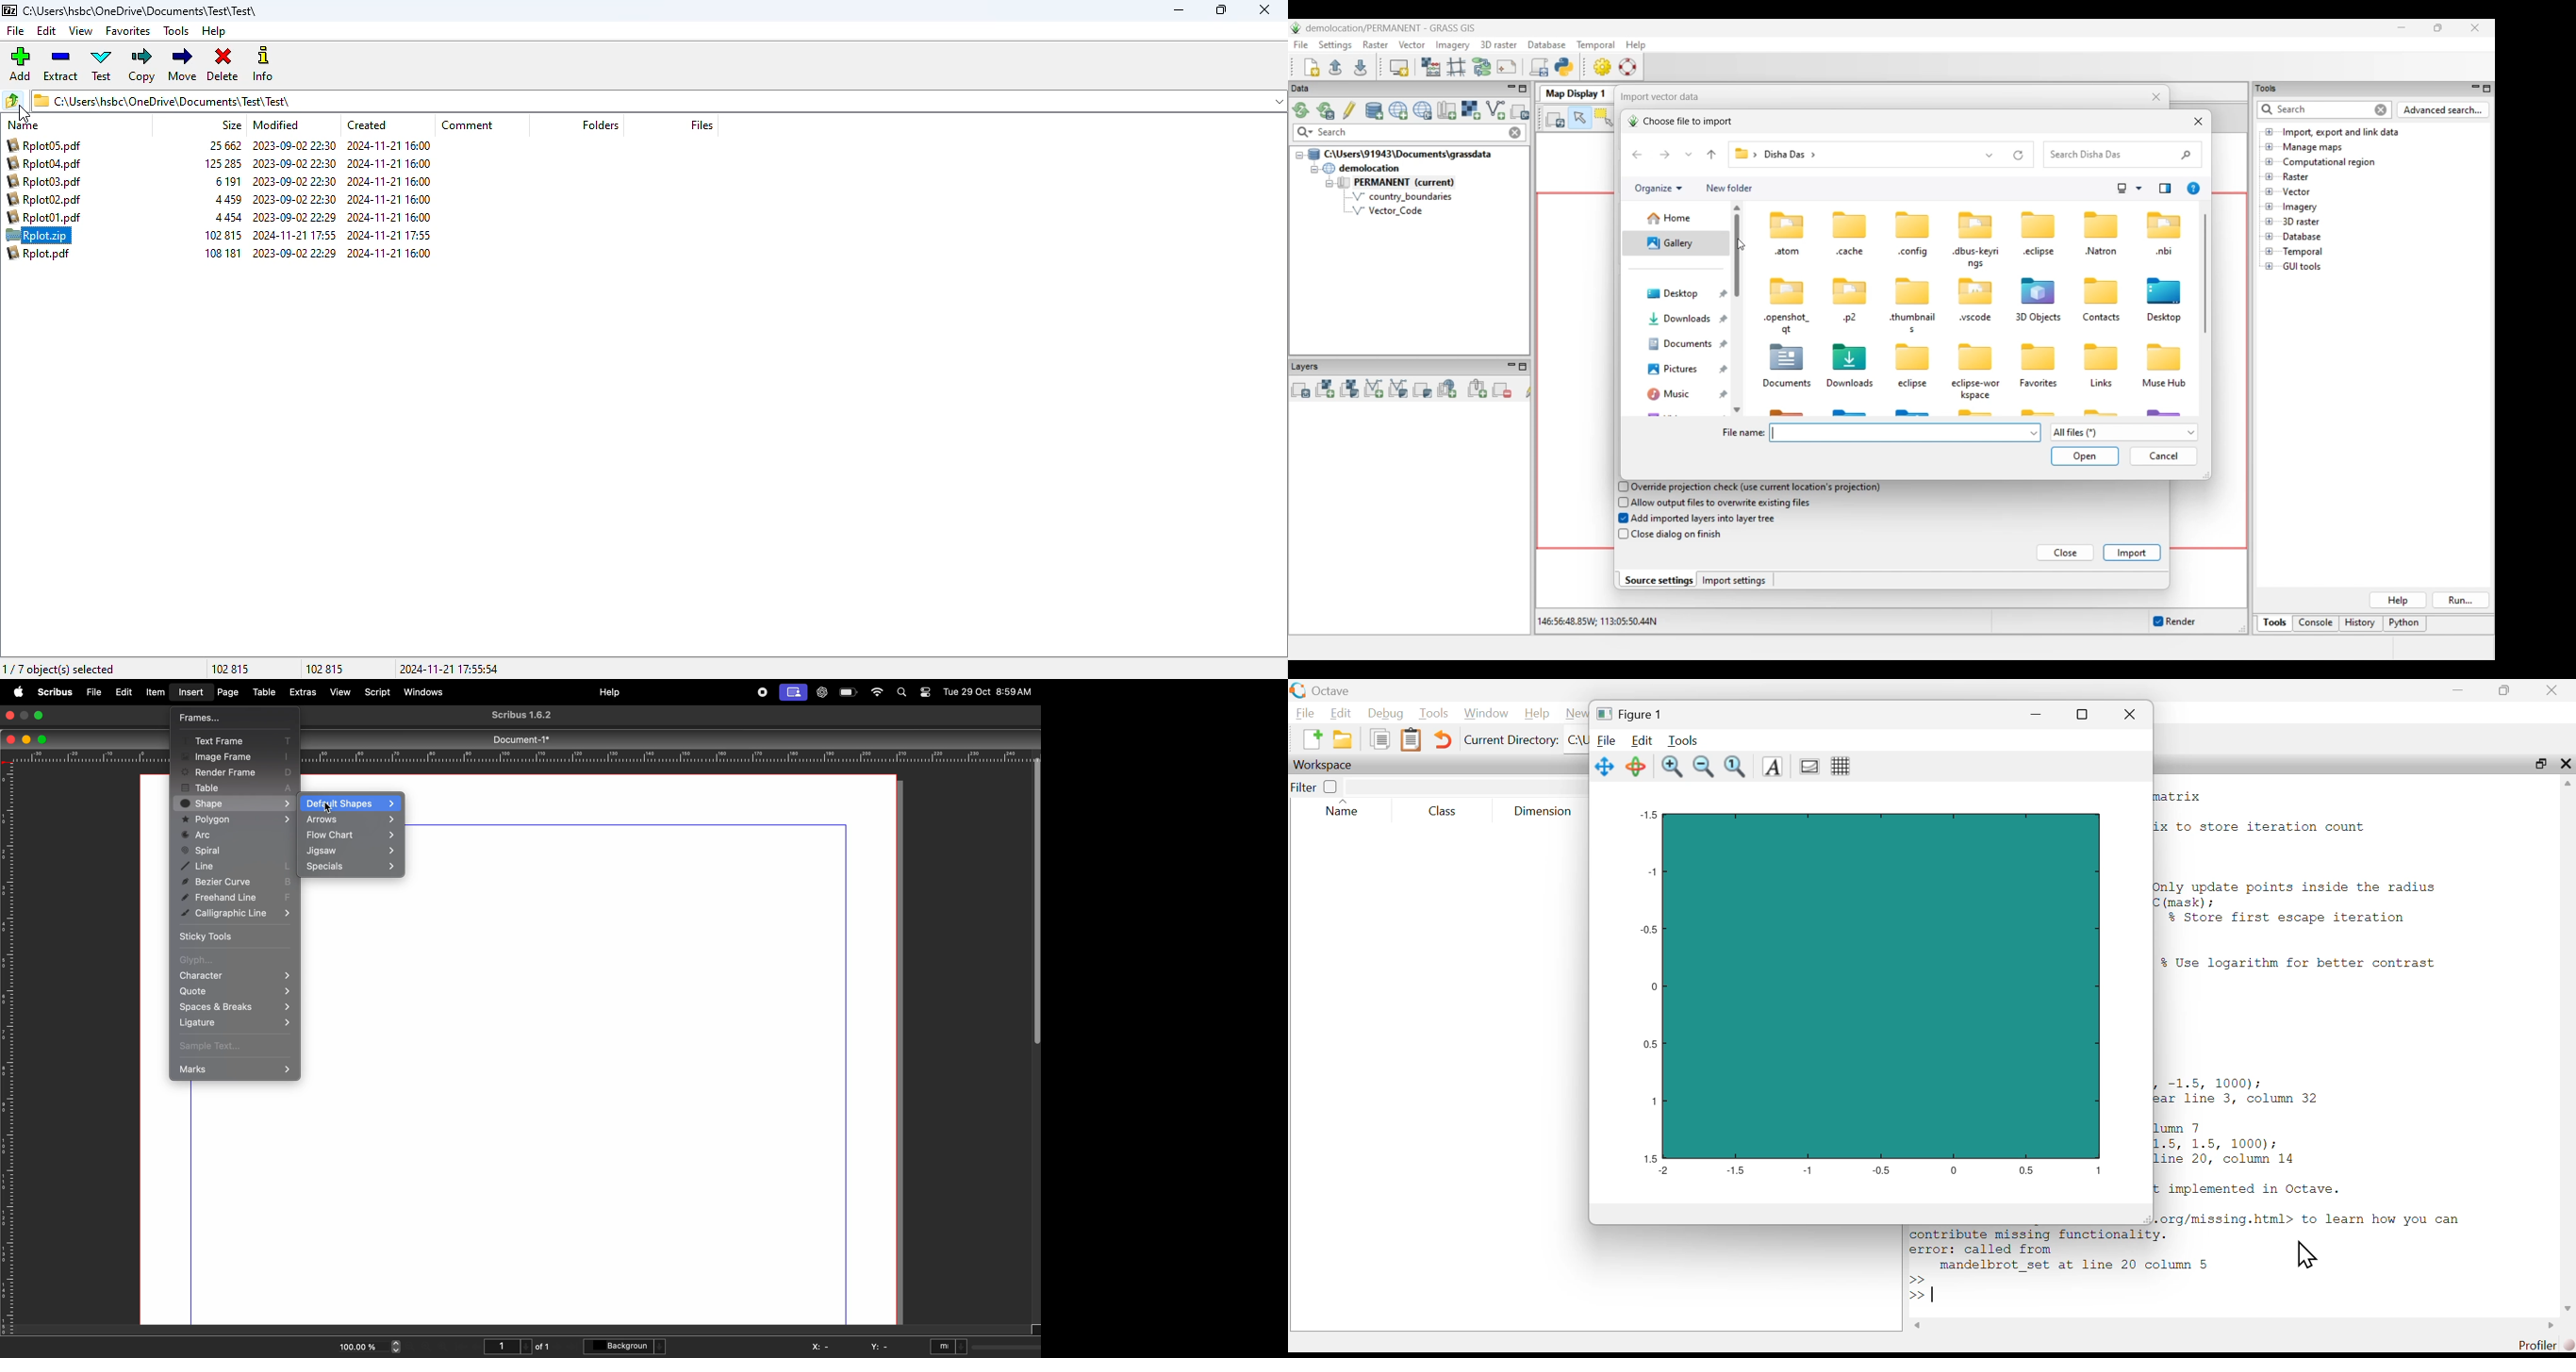  What do you see at coordinates (351, 820) in the screenshot?
I see `arrows` at bounding box center [351, 820].